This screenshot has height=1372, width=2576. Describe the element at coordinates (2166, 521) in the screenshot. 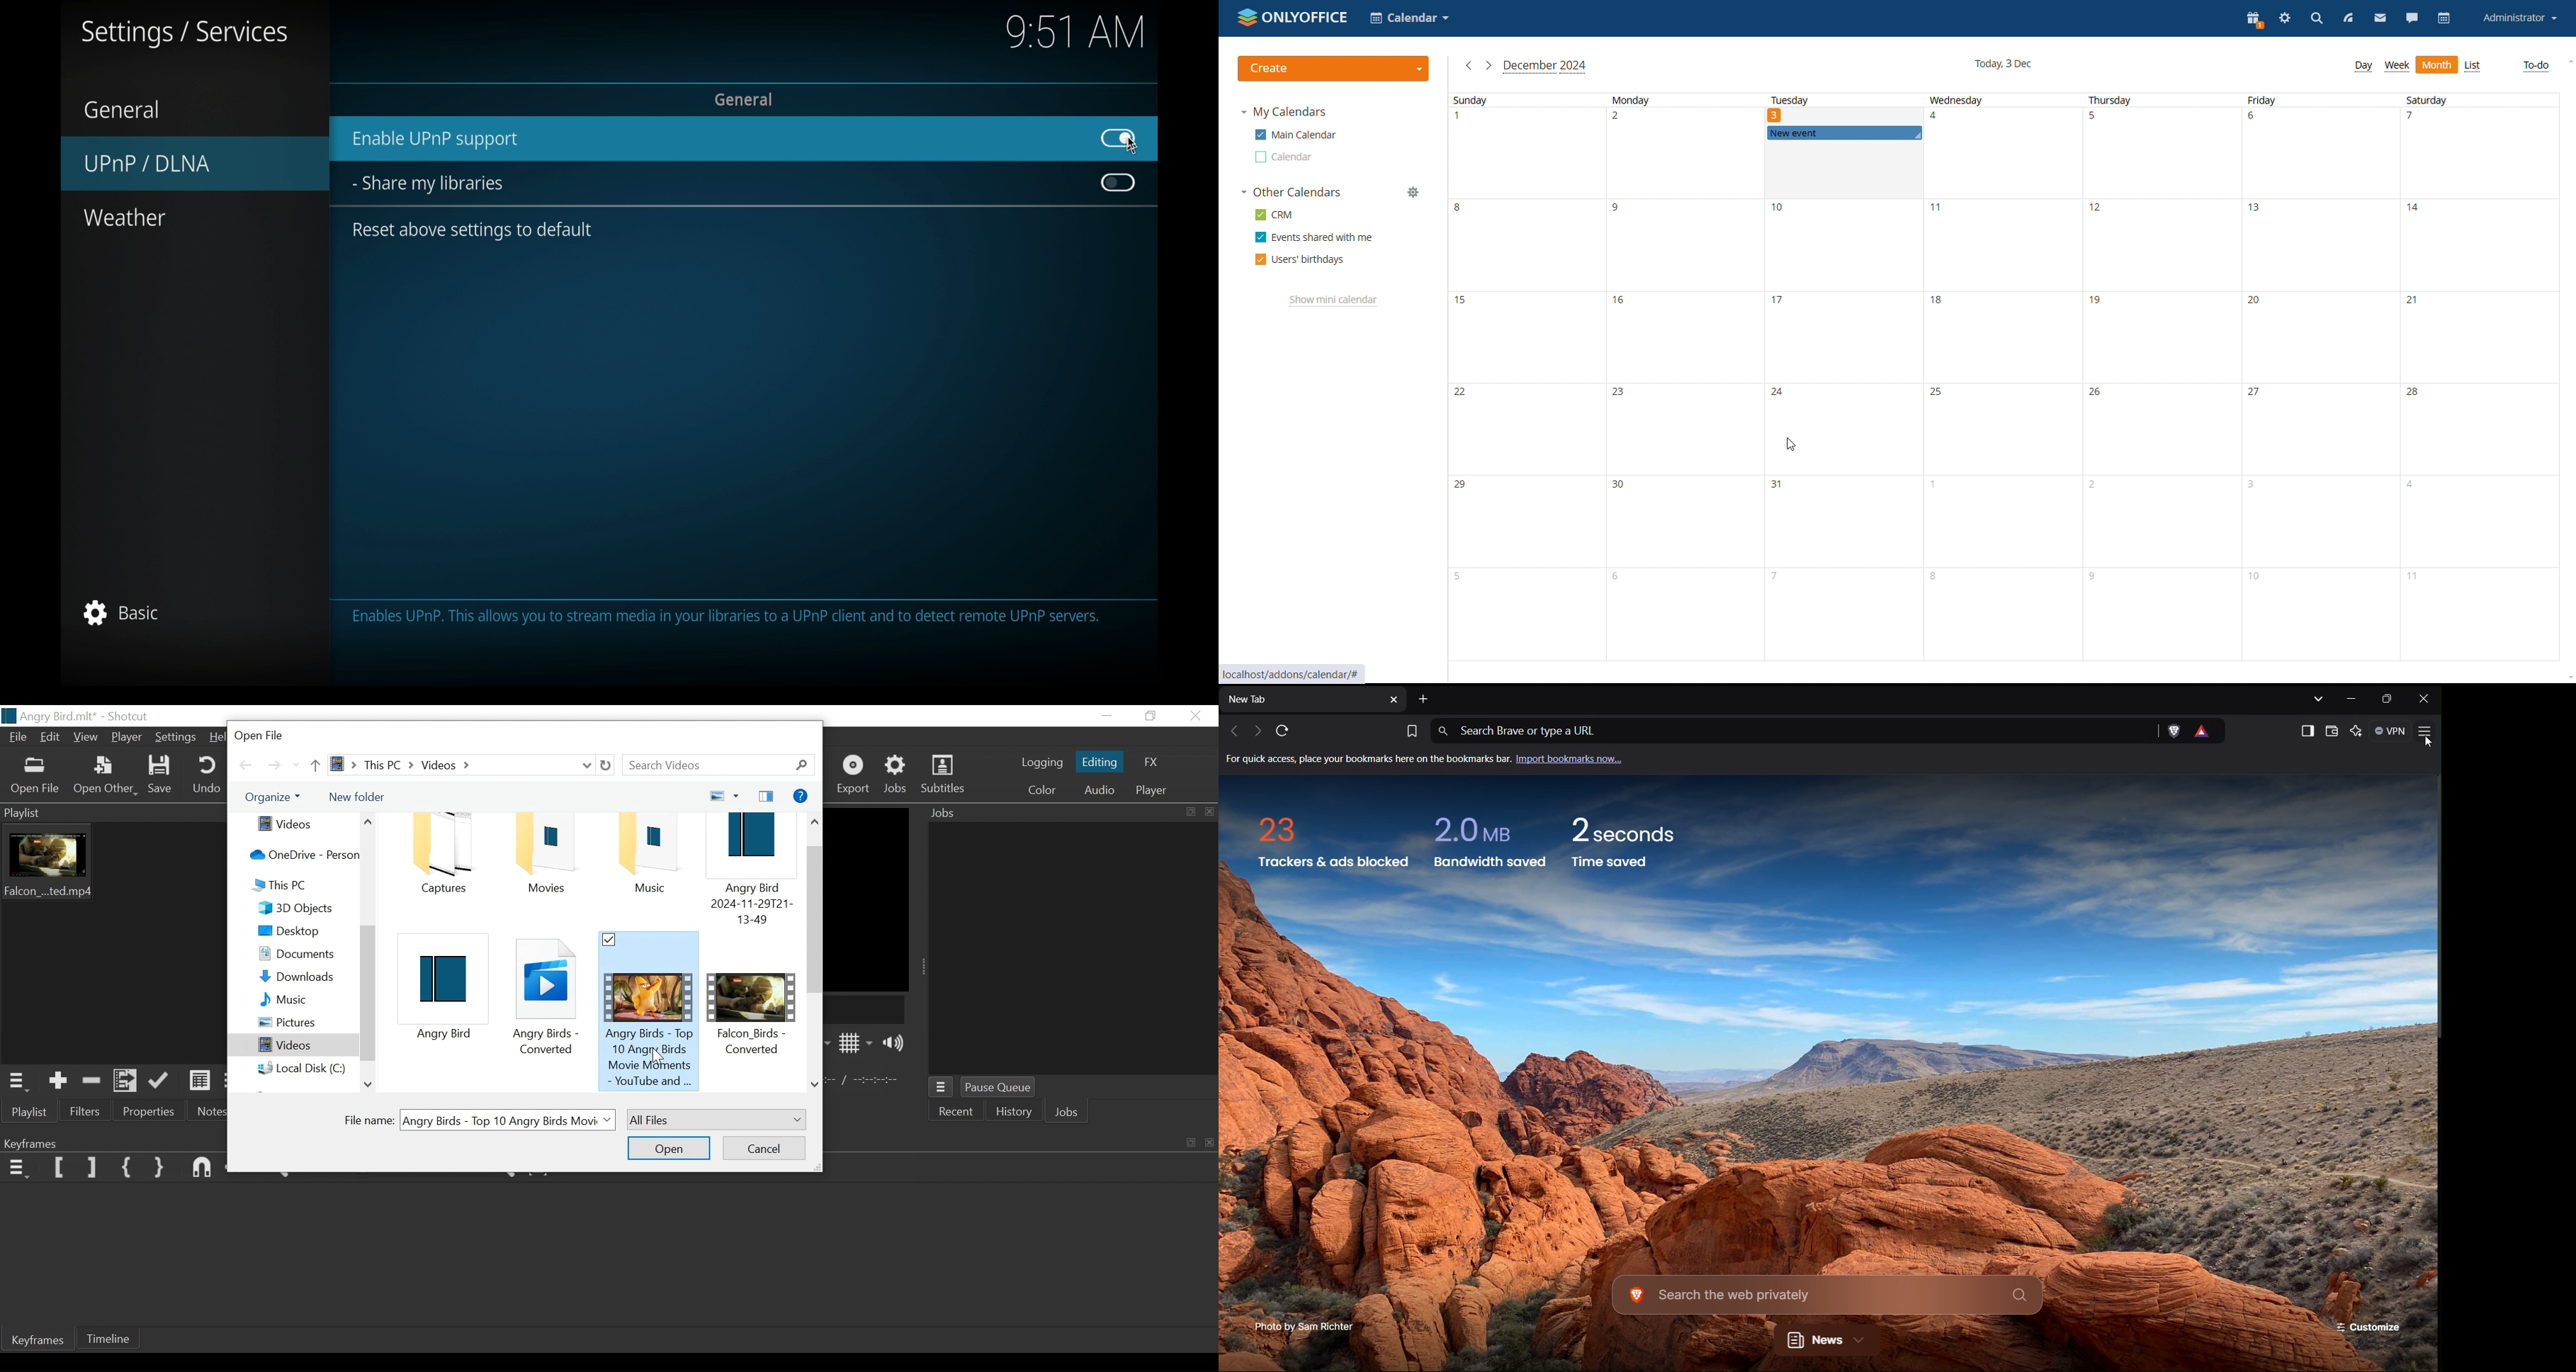

I see `date` at that location.